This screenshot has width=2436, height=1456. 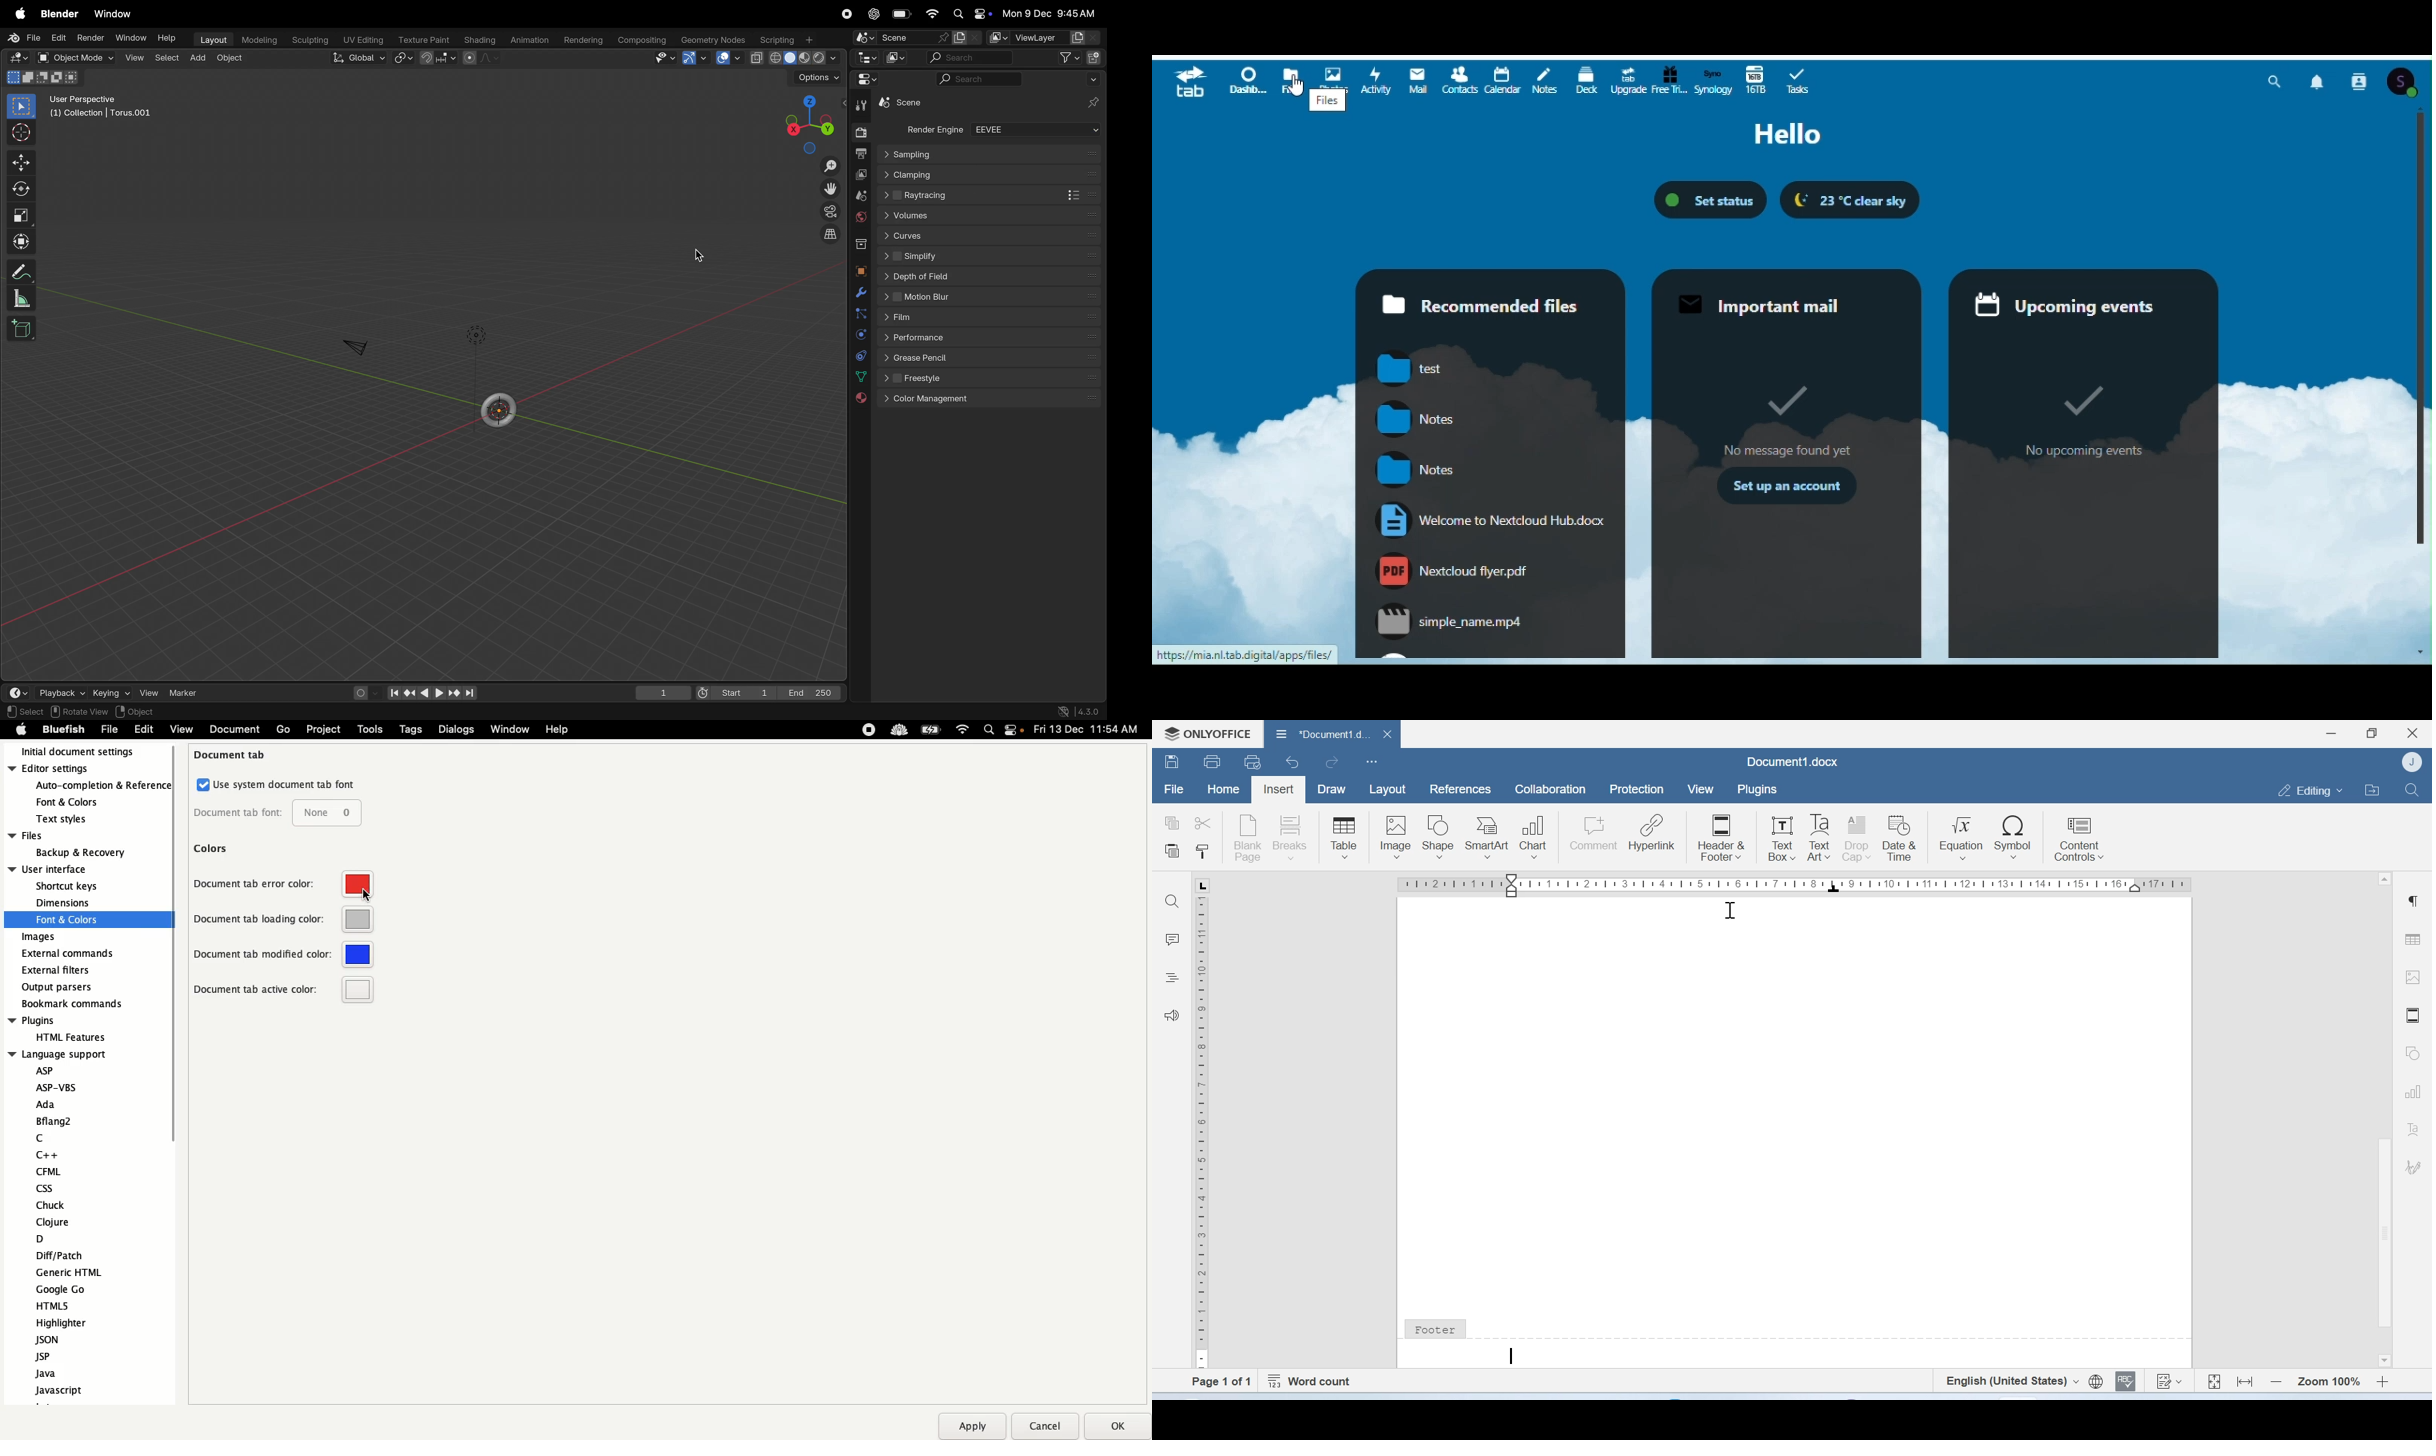 I want to click on search, so click(x=976, y=79).